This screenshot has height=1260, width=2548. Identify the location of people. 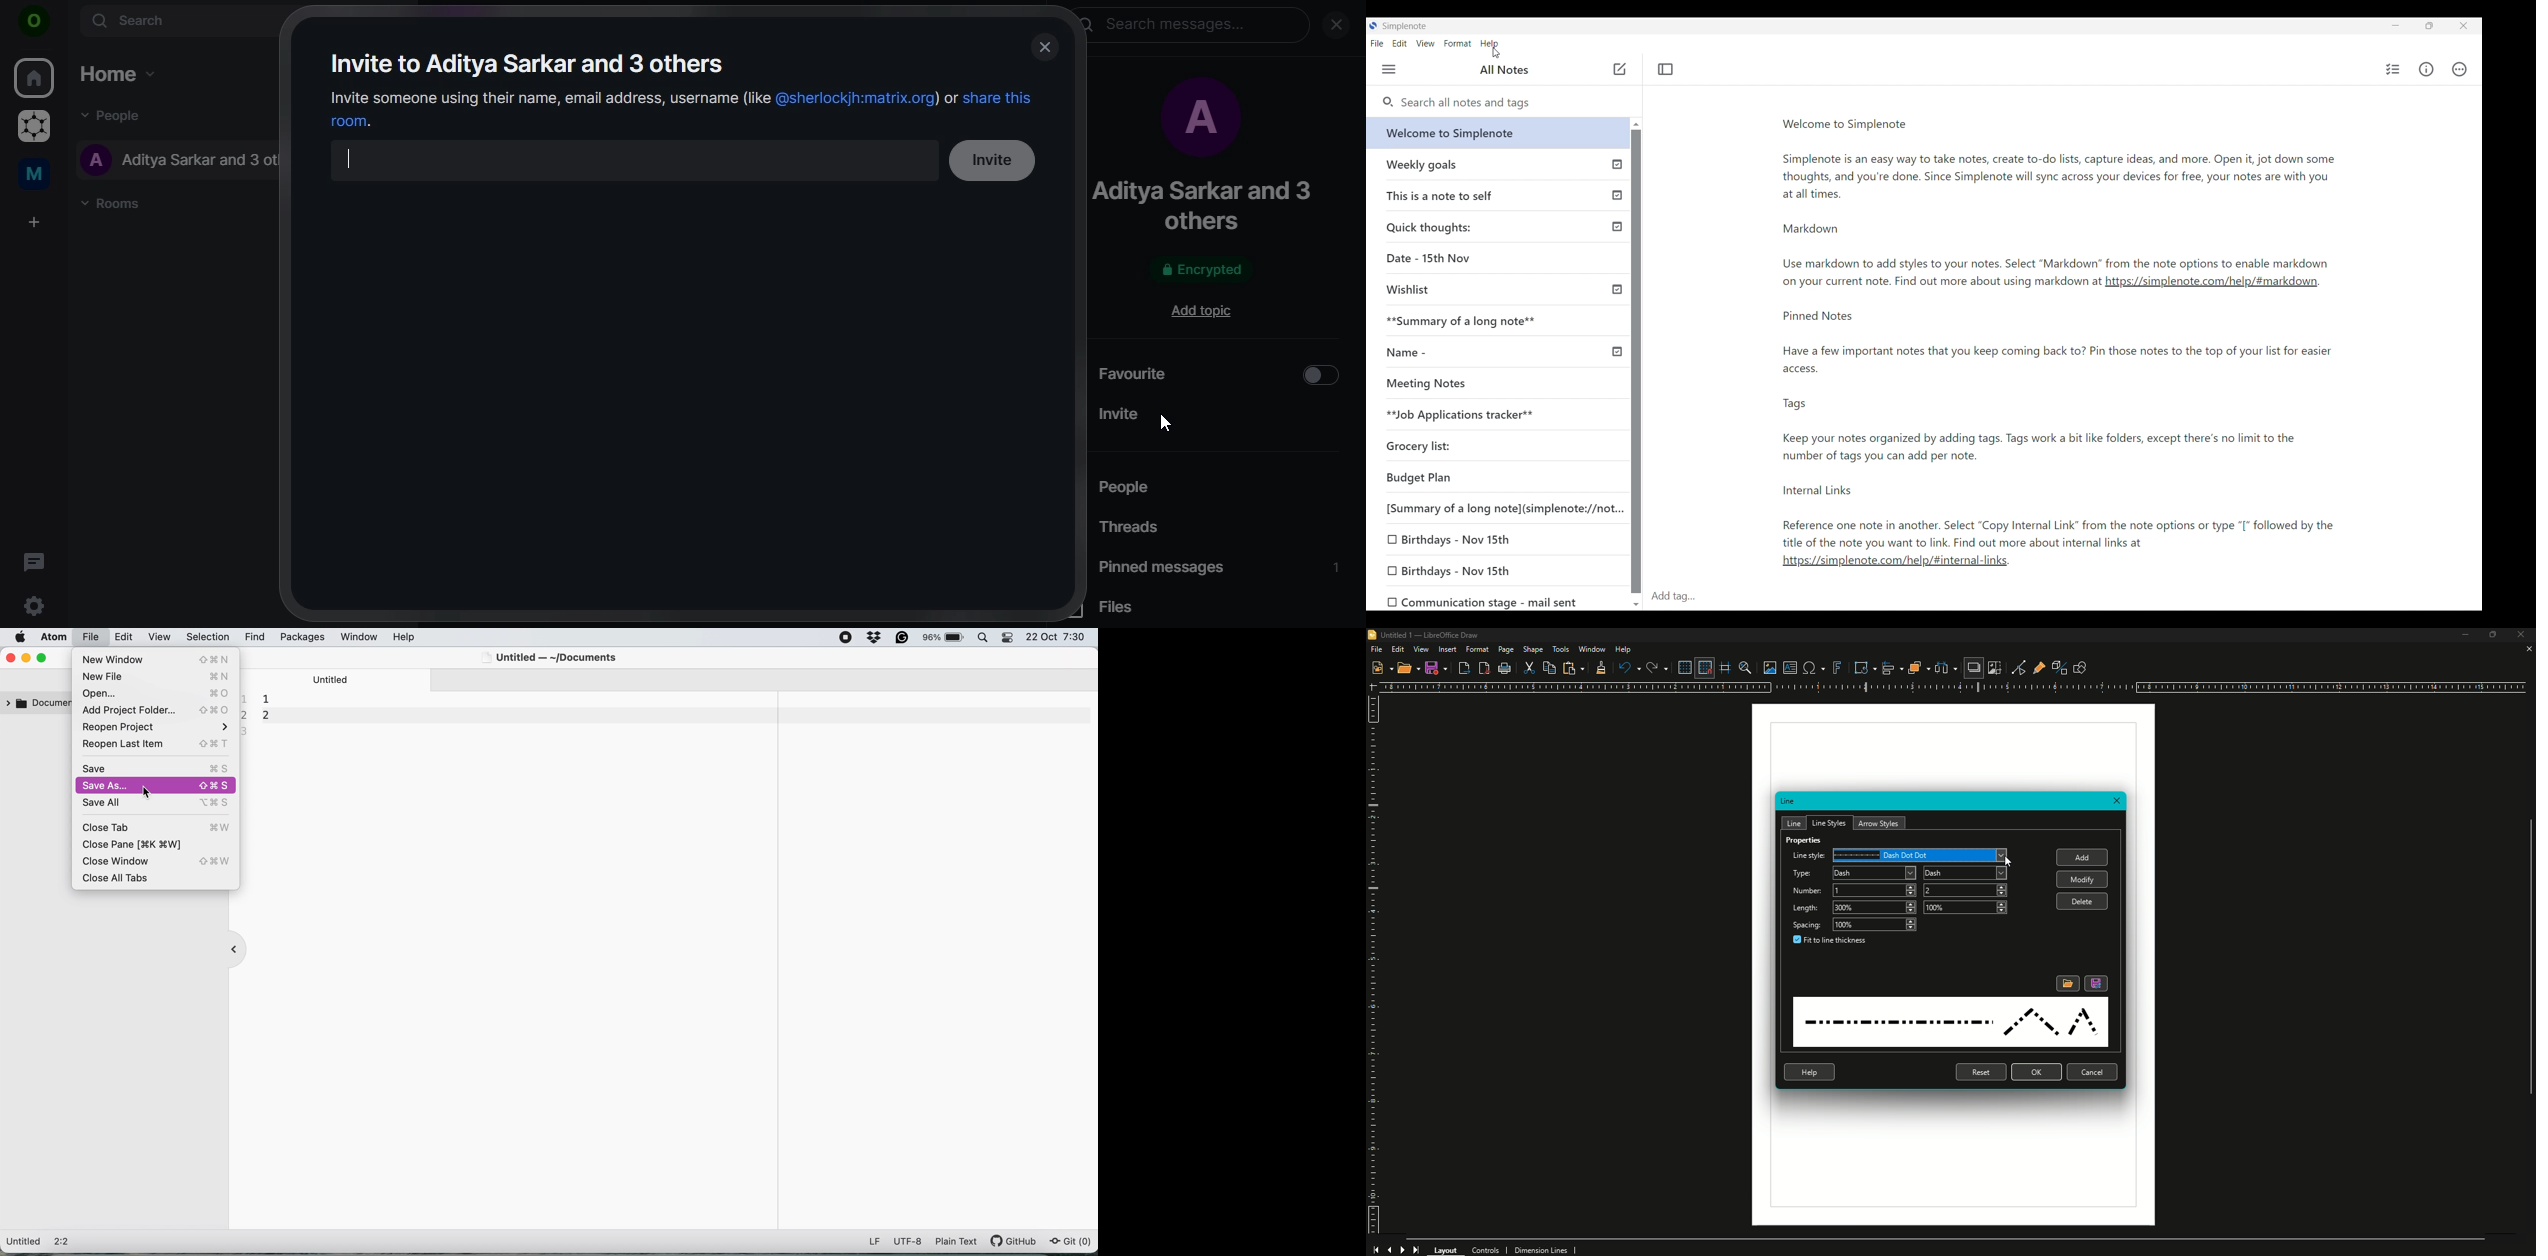
(1152, 488).